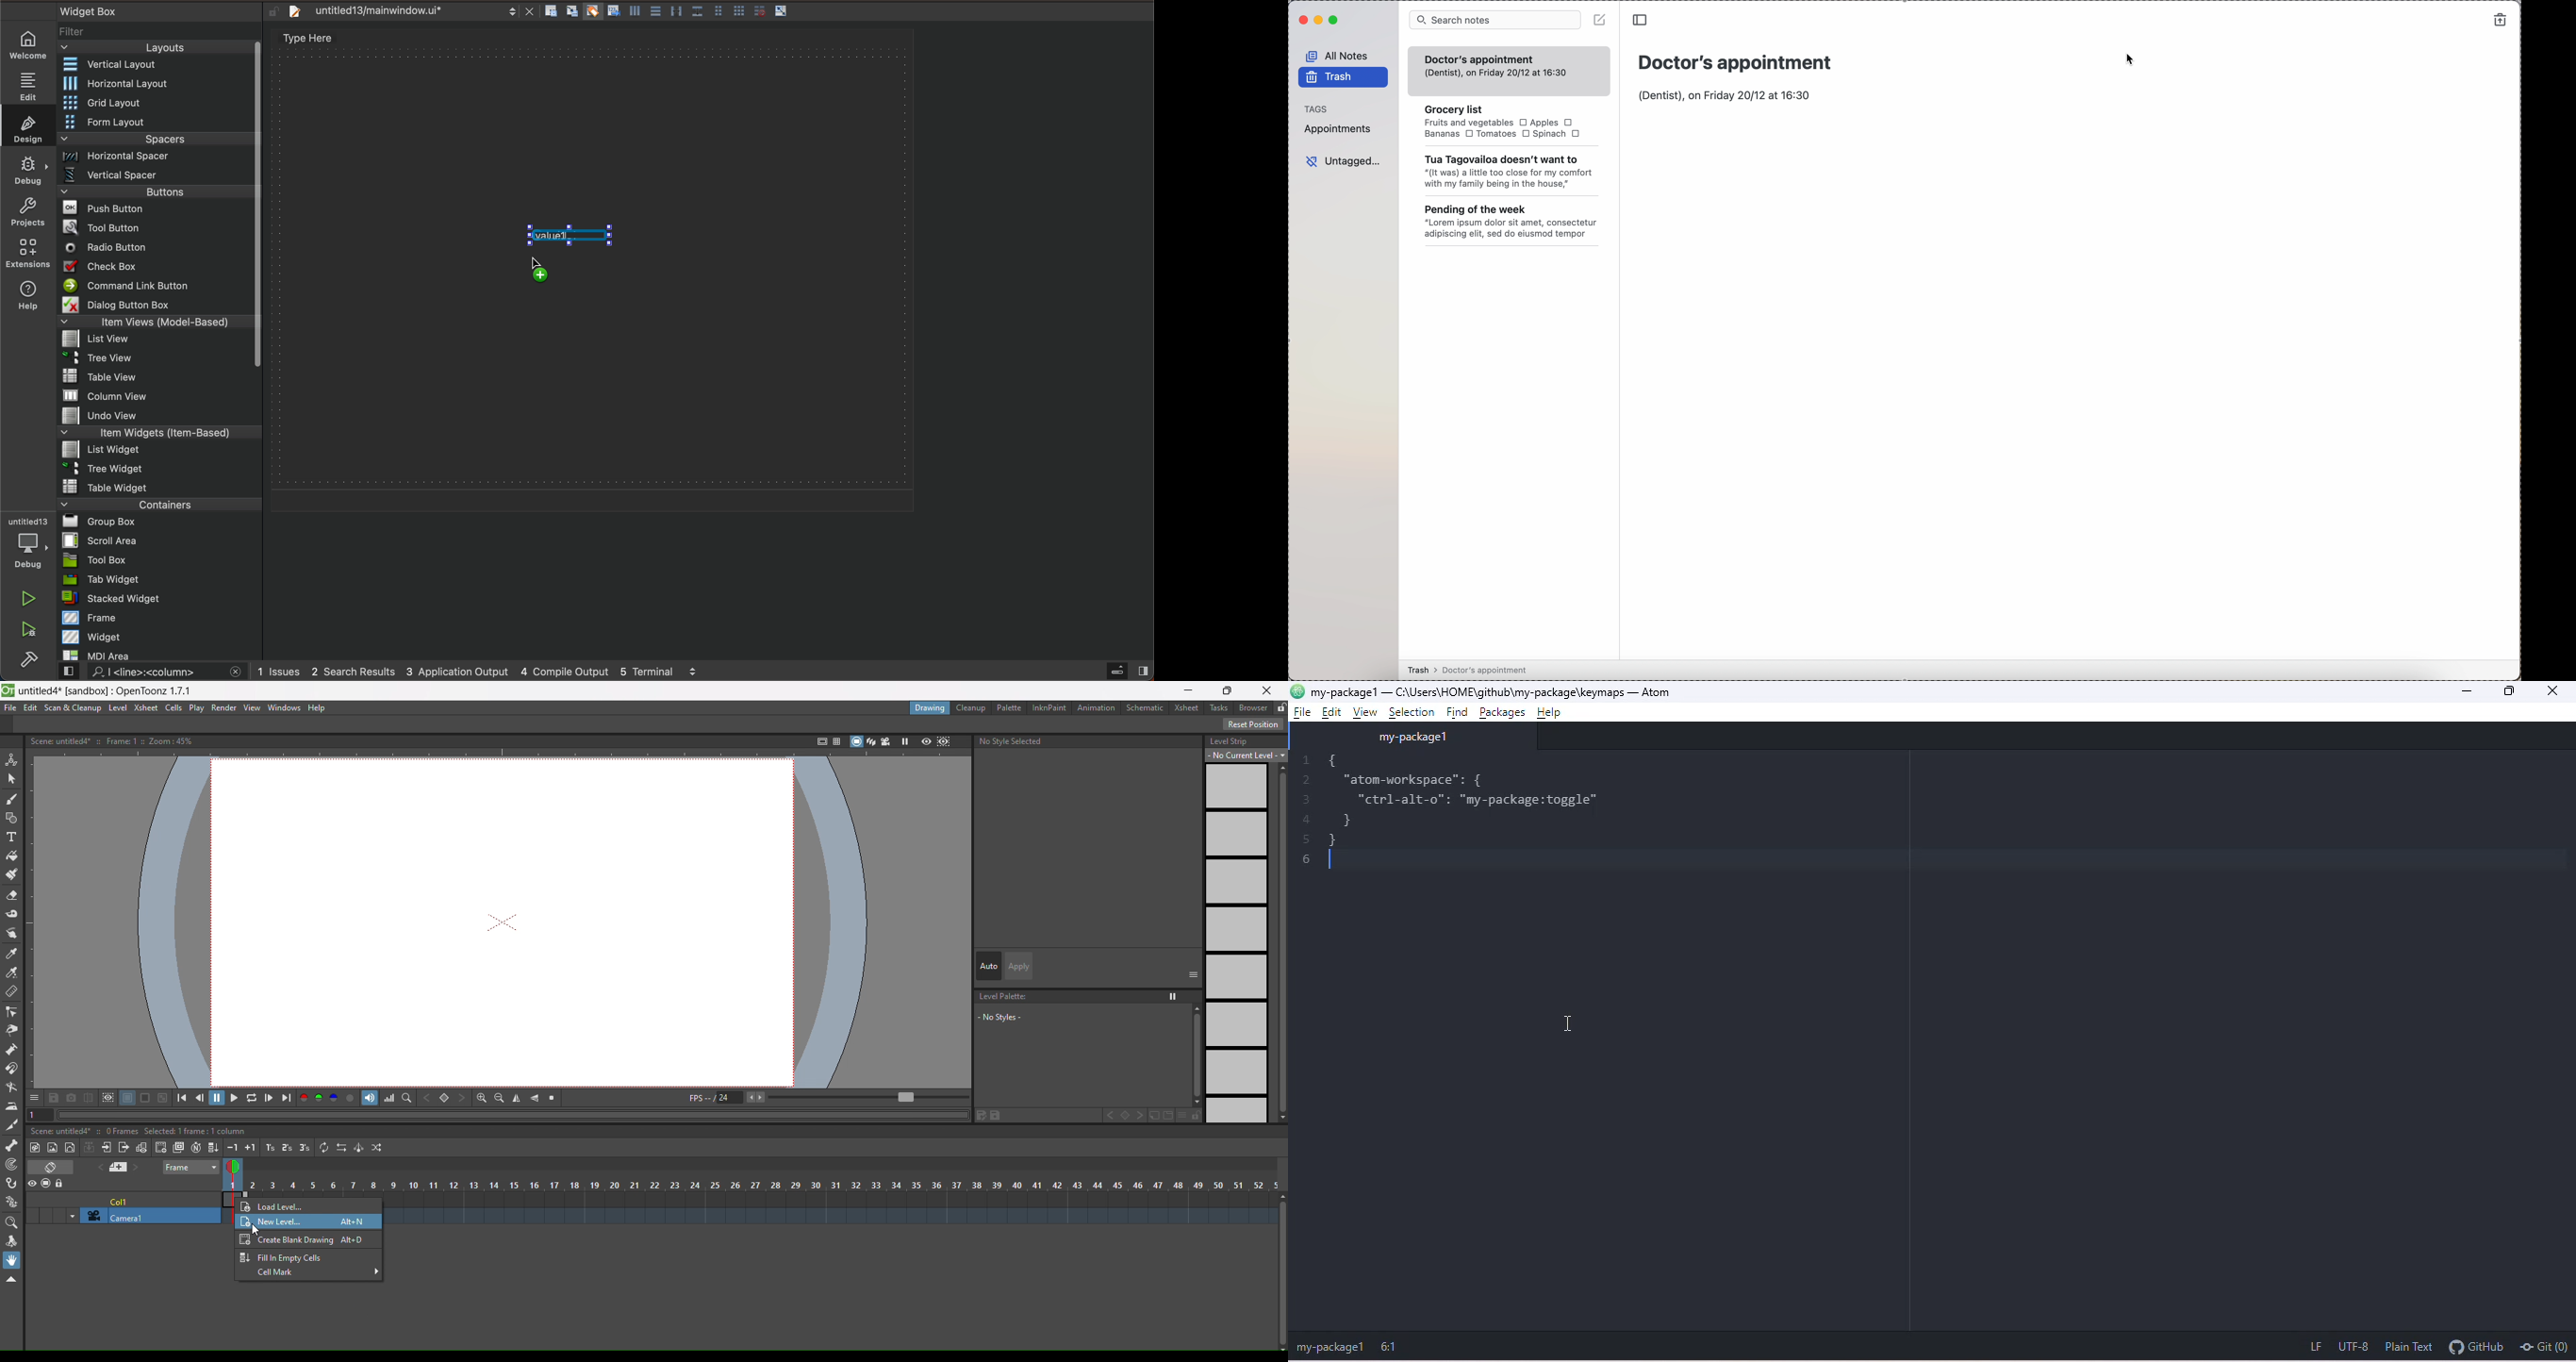 The width and height of the screenshot is (2576, 1372). Describe the element at coordinates (273, 1223) in the screenshot. I see `new level` at that location.